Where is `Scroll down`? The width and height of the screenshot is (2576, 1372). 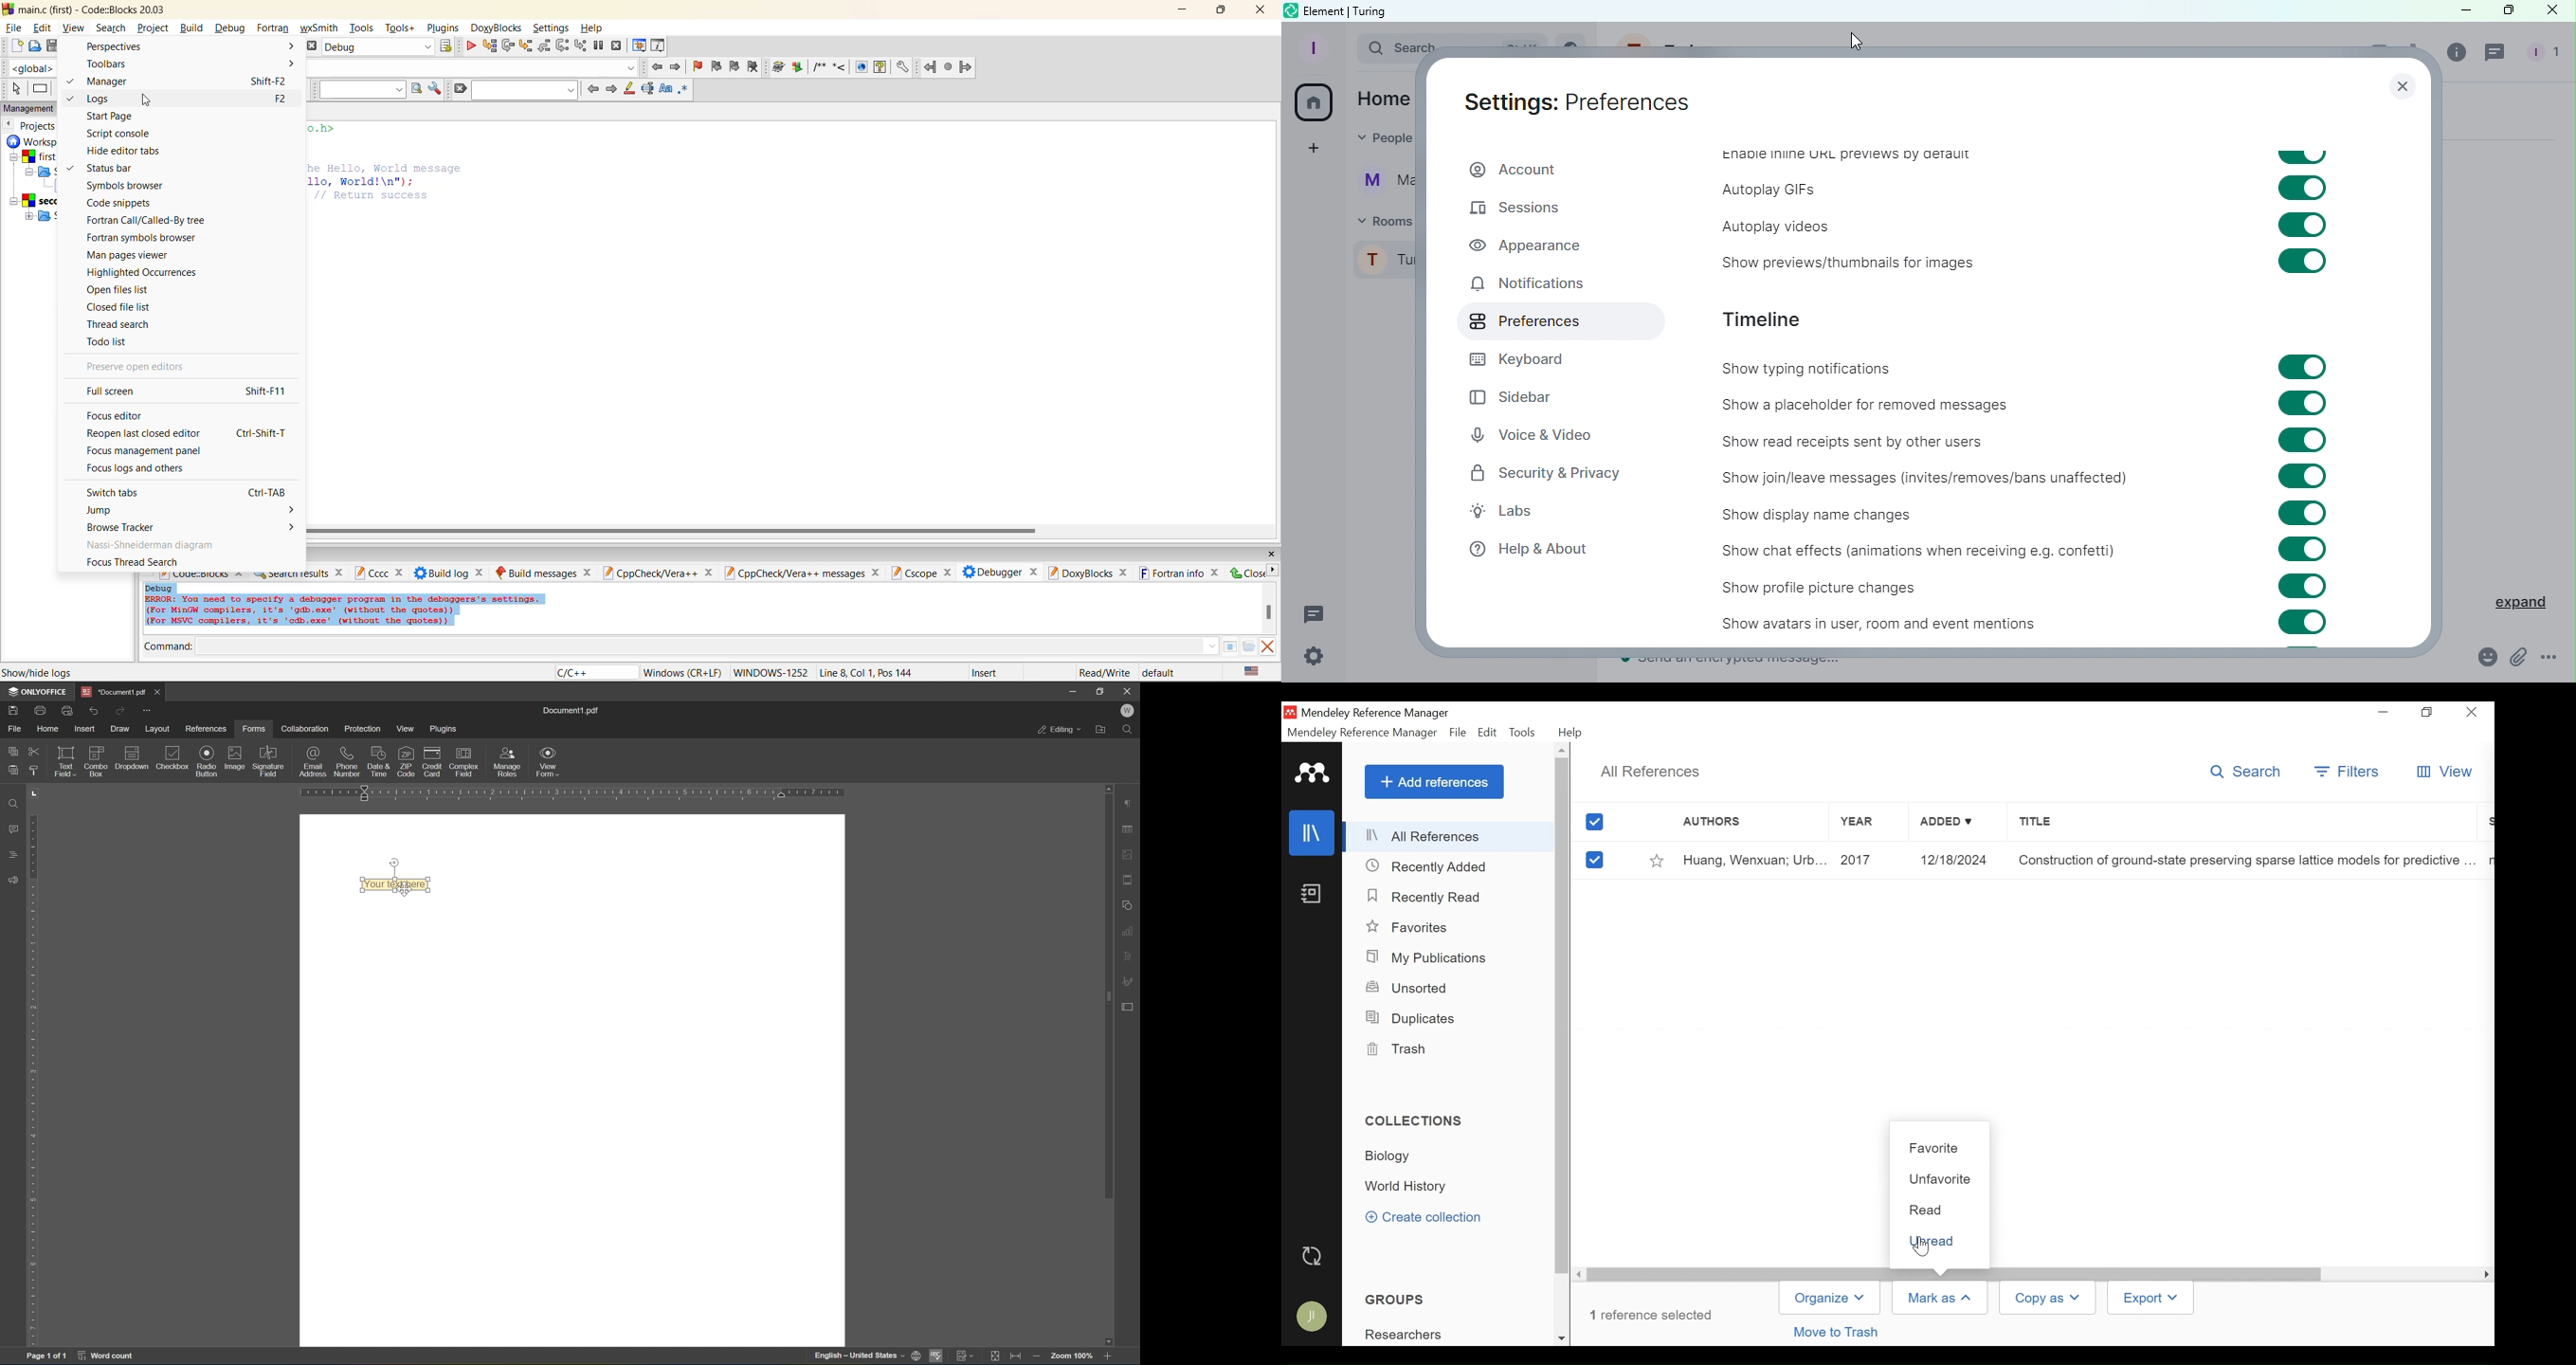
Scroll down is located at coordinates (1561, 1338).